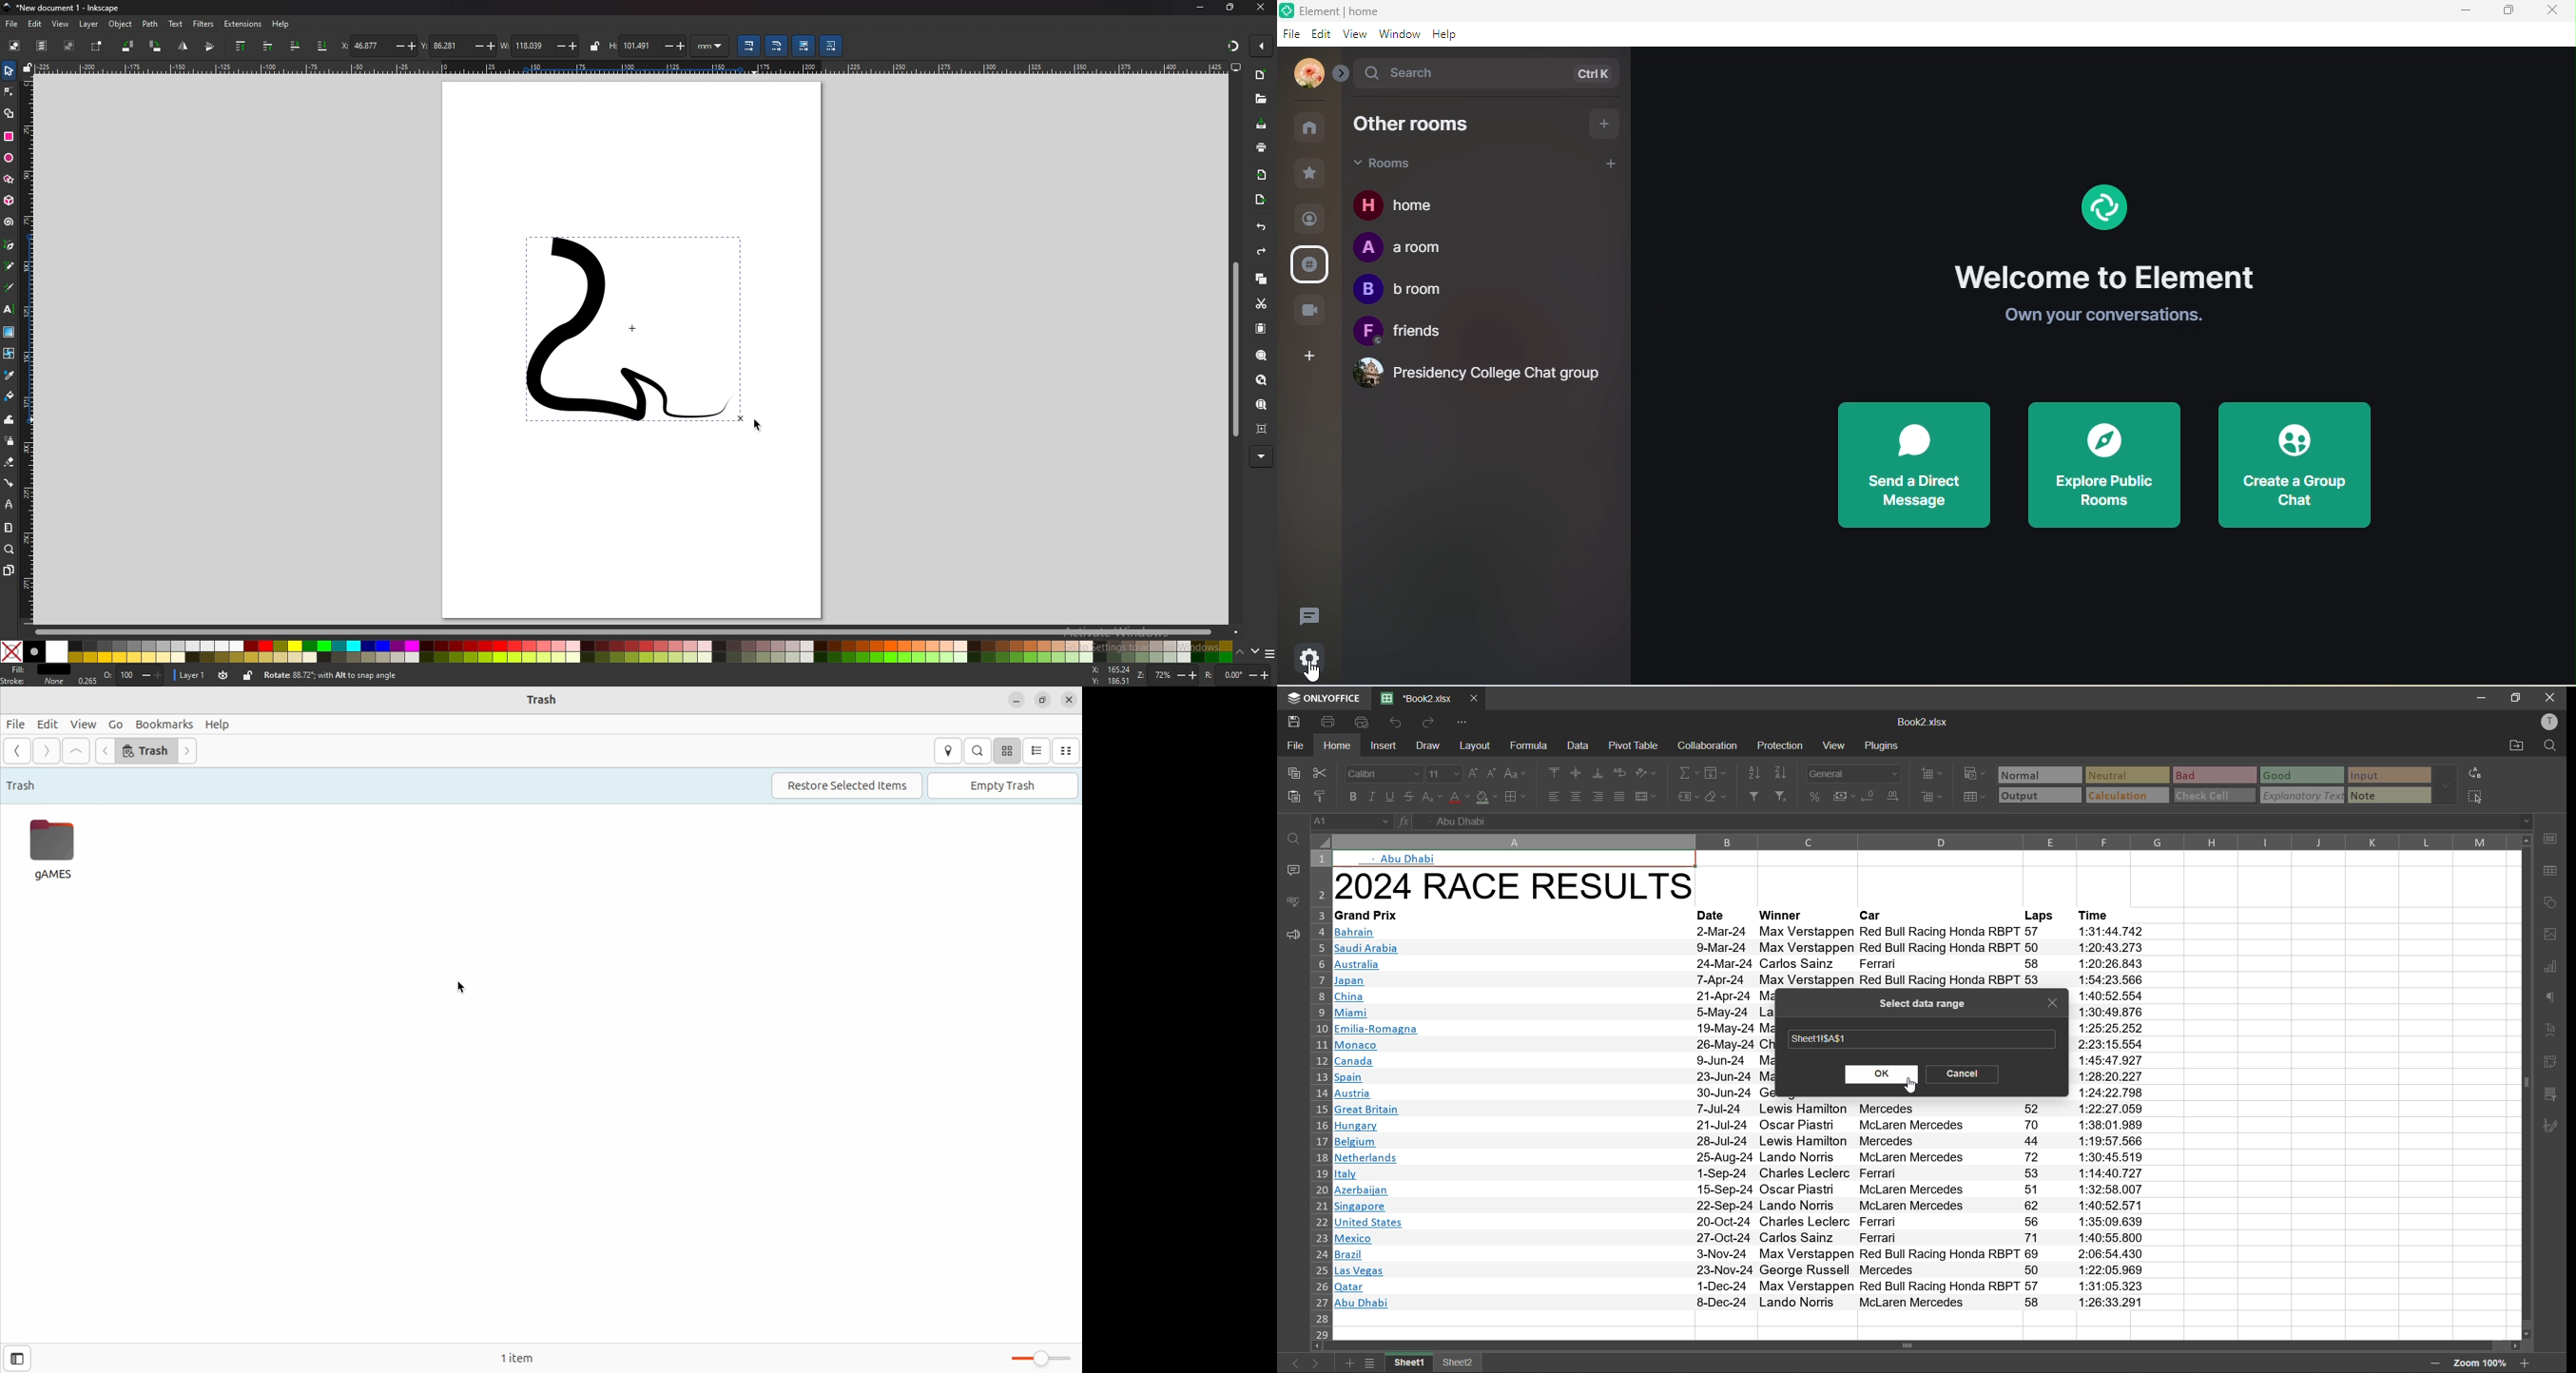 This screenshot has height=1400, width=2576. What do you see at coordinates (1321, 35) in the screenshot?
I see `edit` at bounding box center [1321, 35].